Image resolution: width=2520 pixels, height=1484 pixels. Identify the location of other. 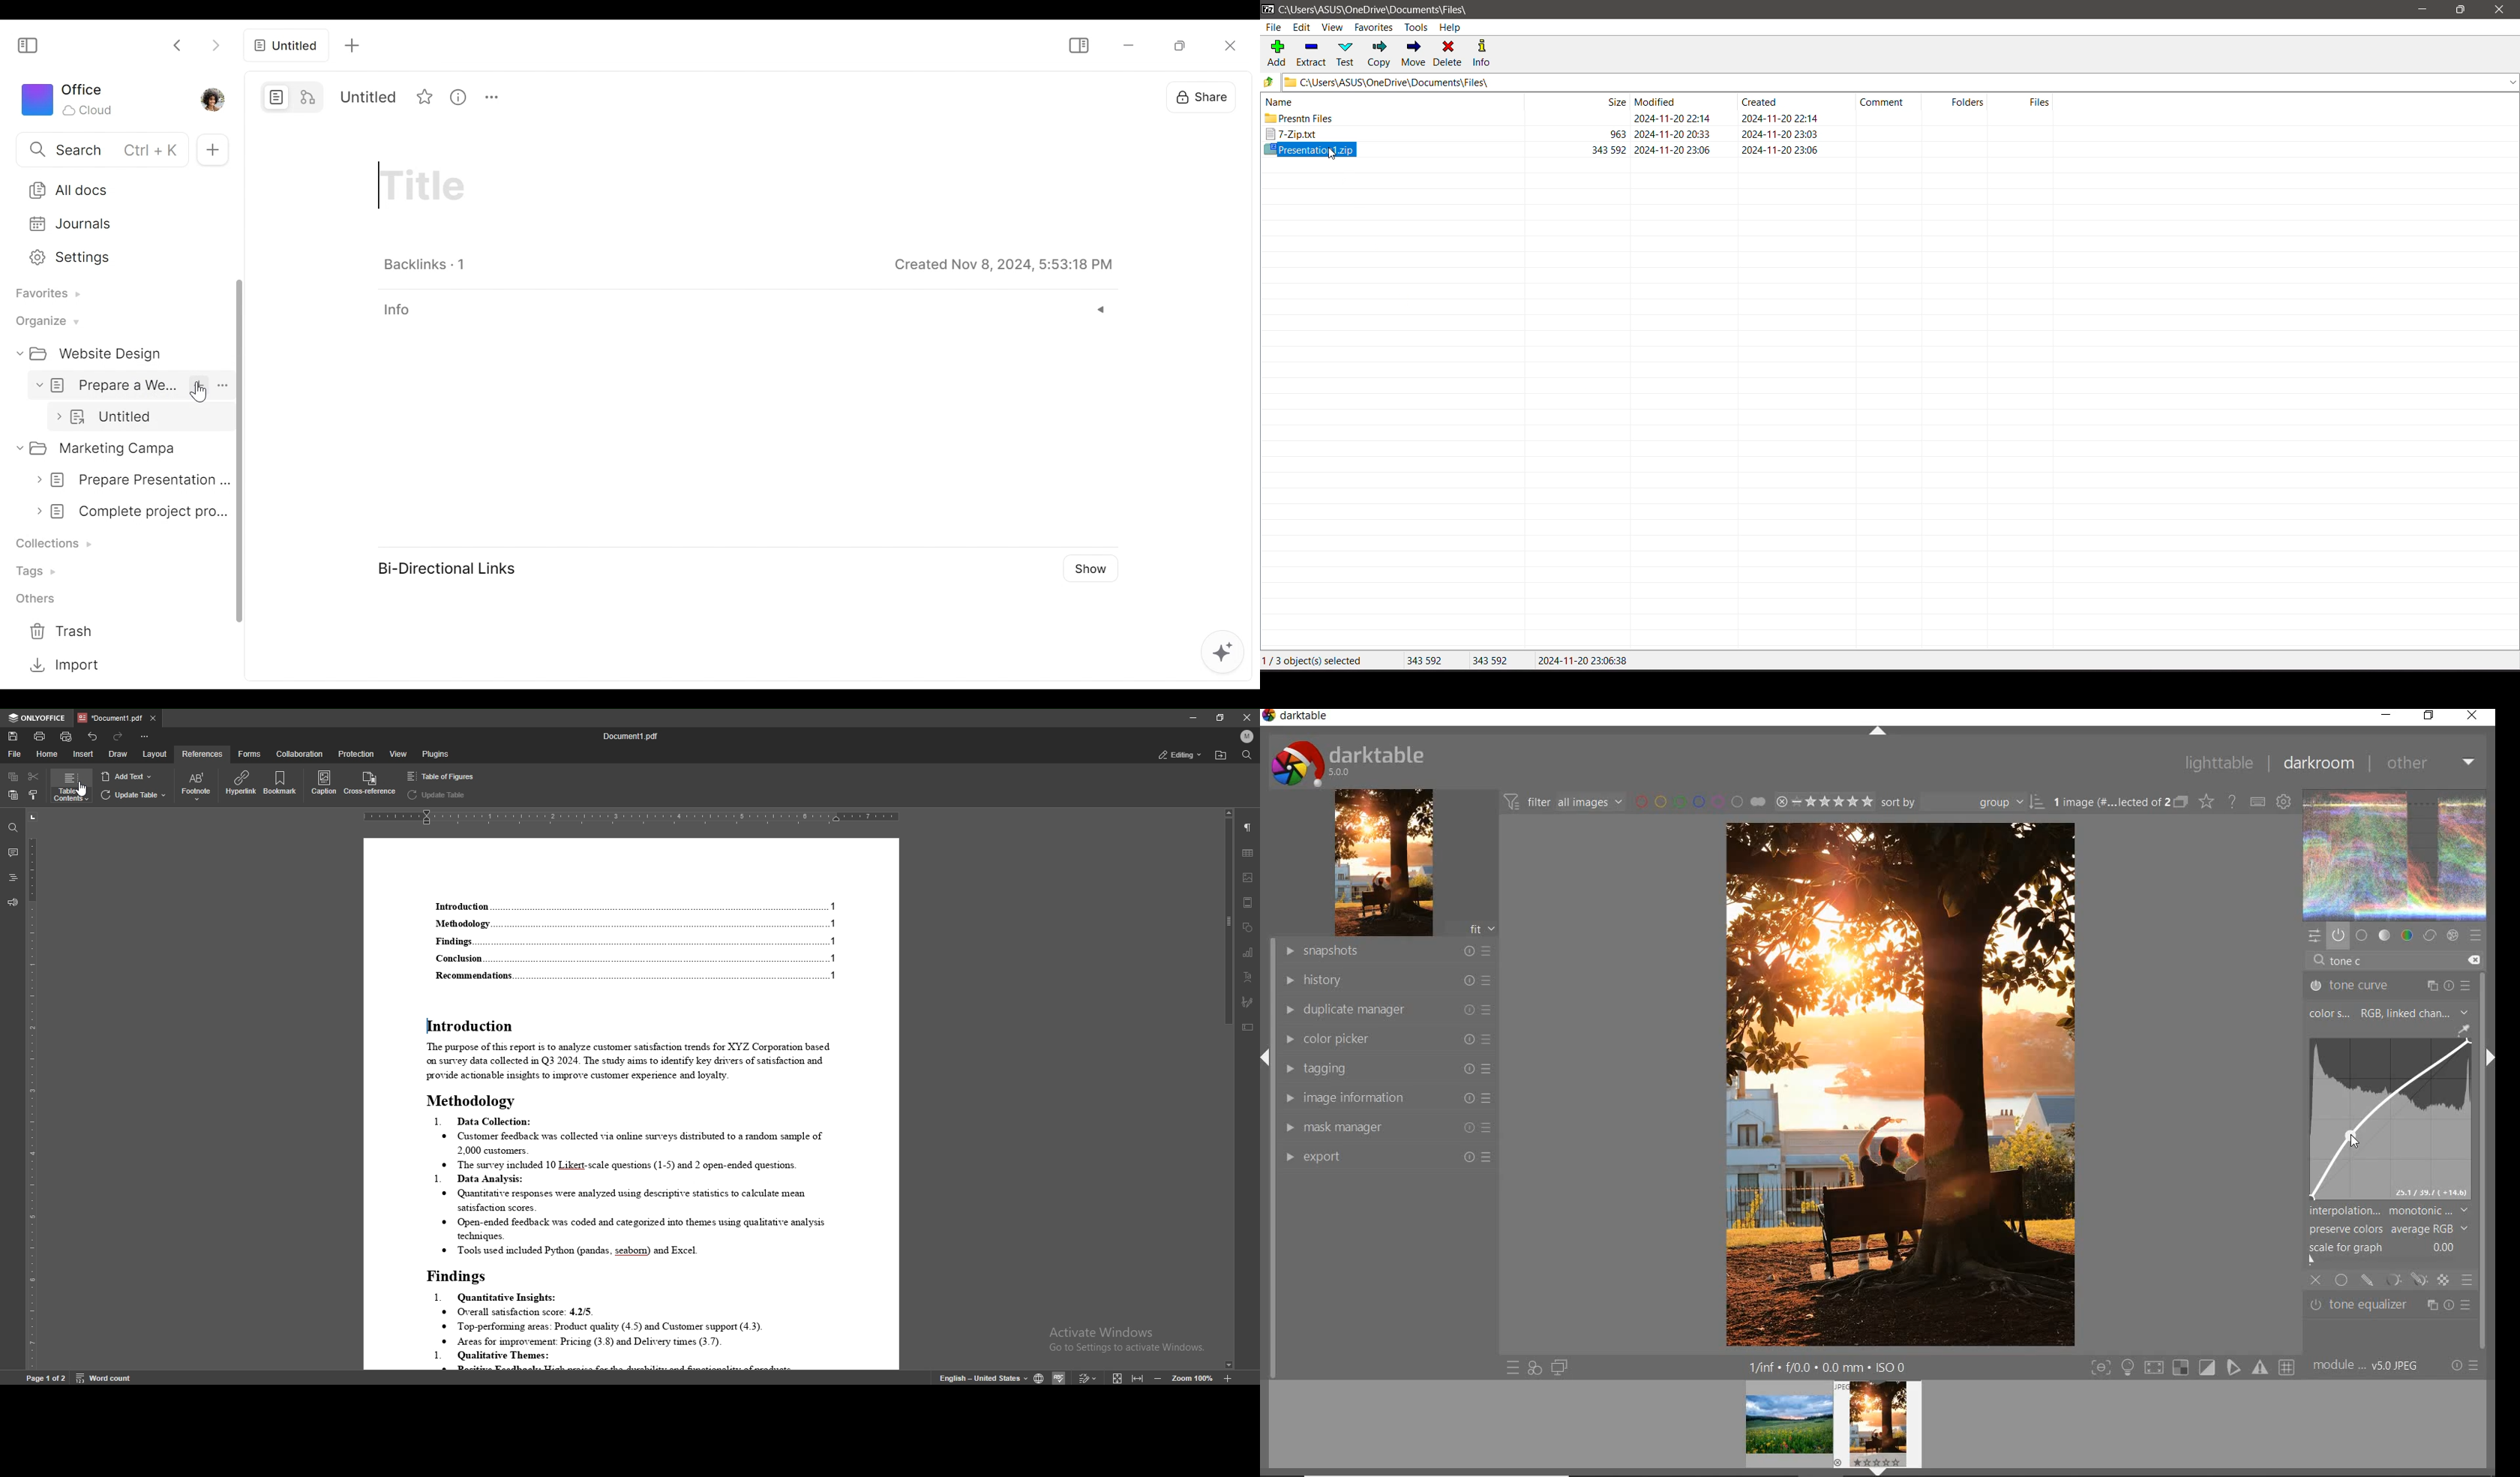
(2428, 762).